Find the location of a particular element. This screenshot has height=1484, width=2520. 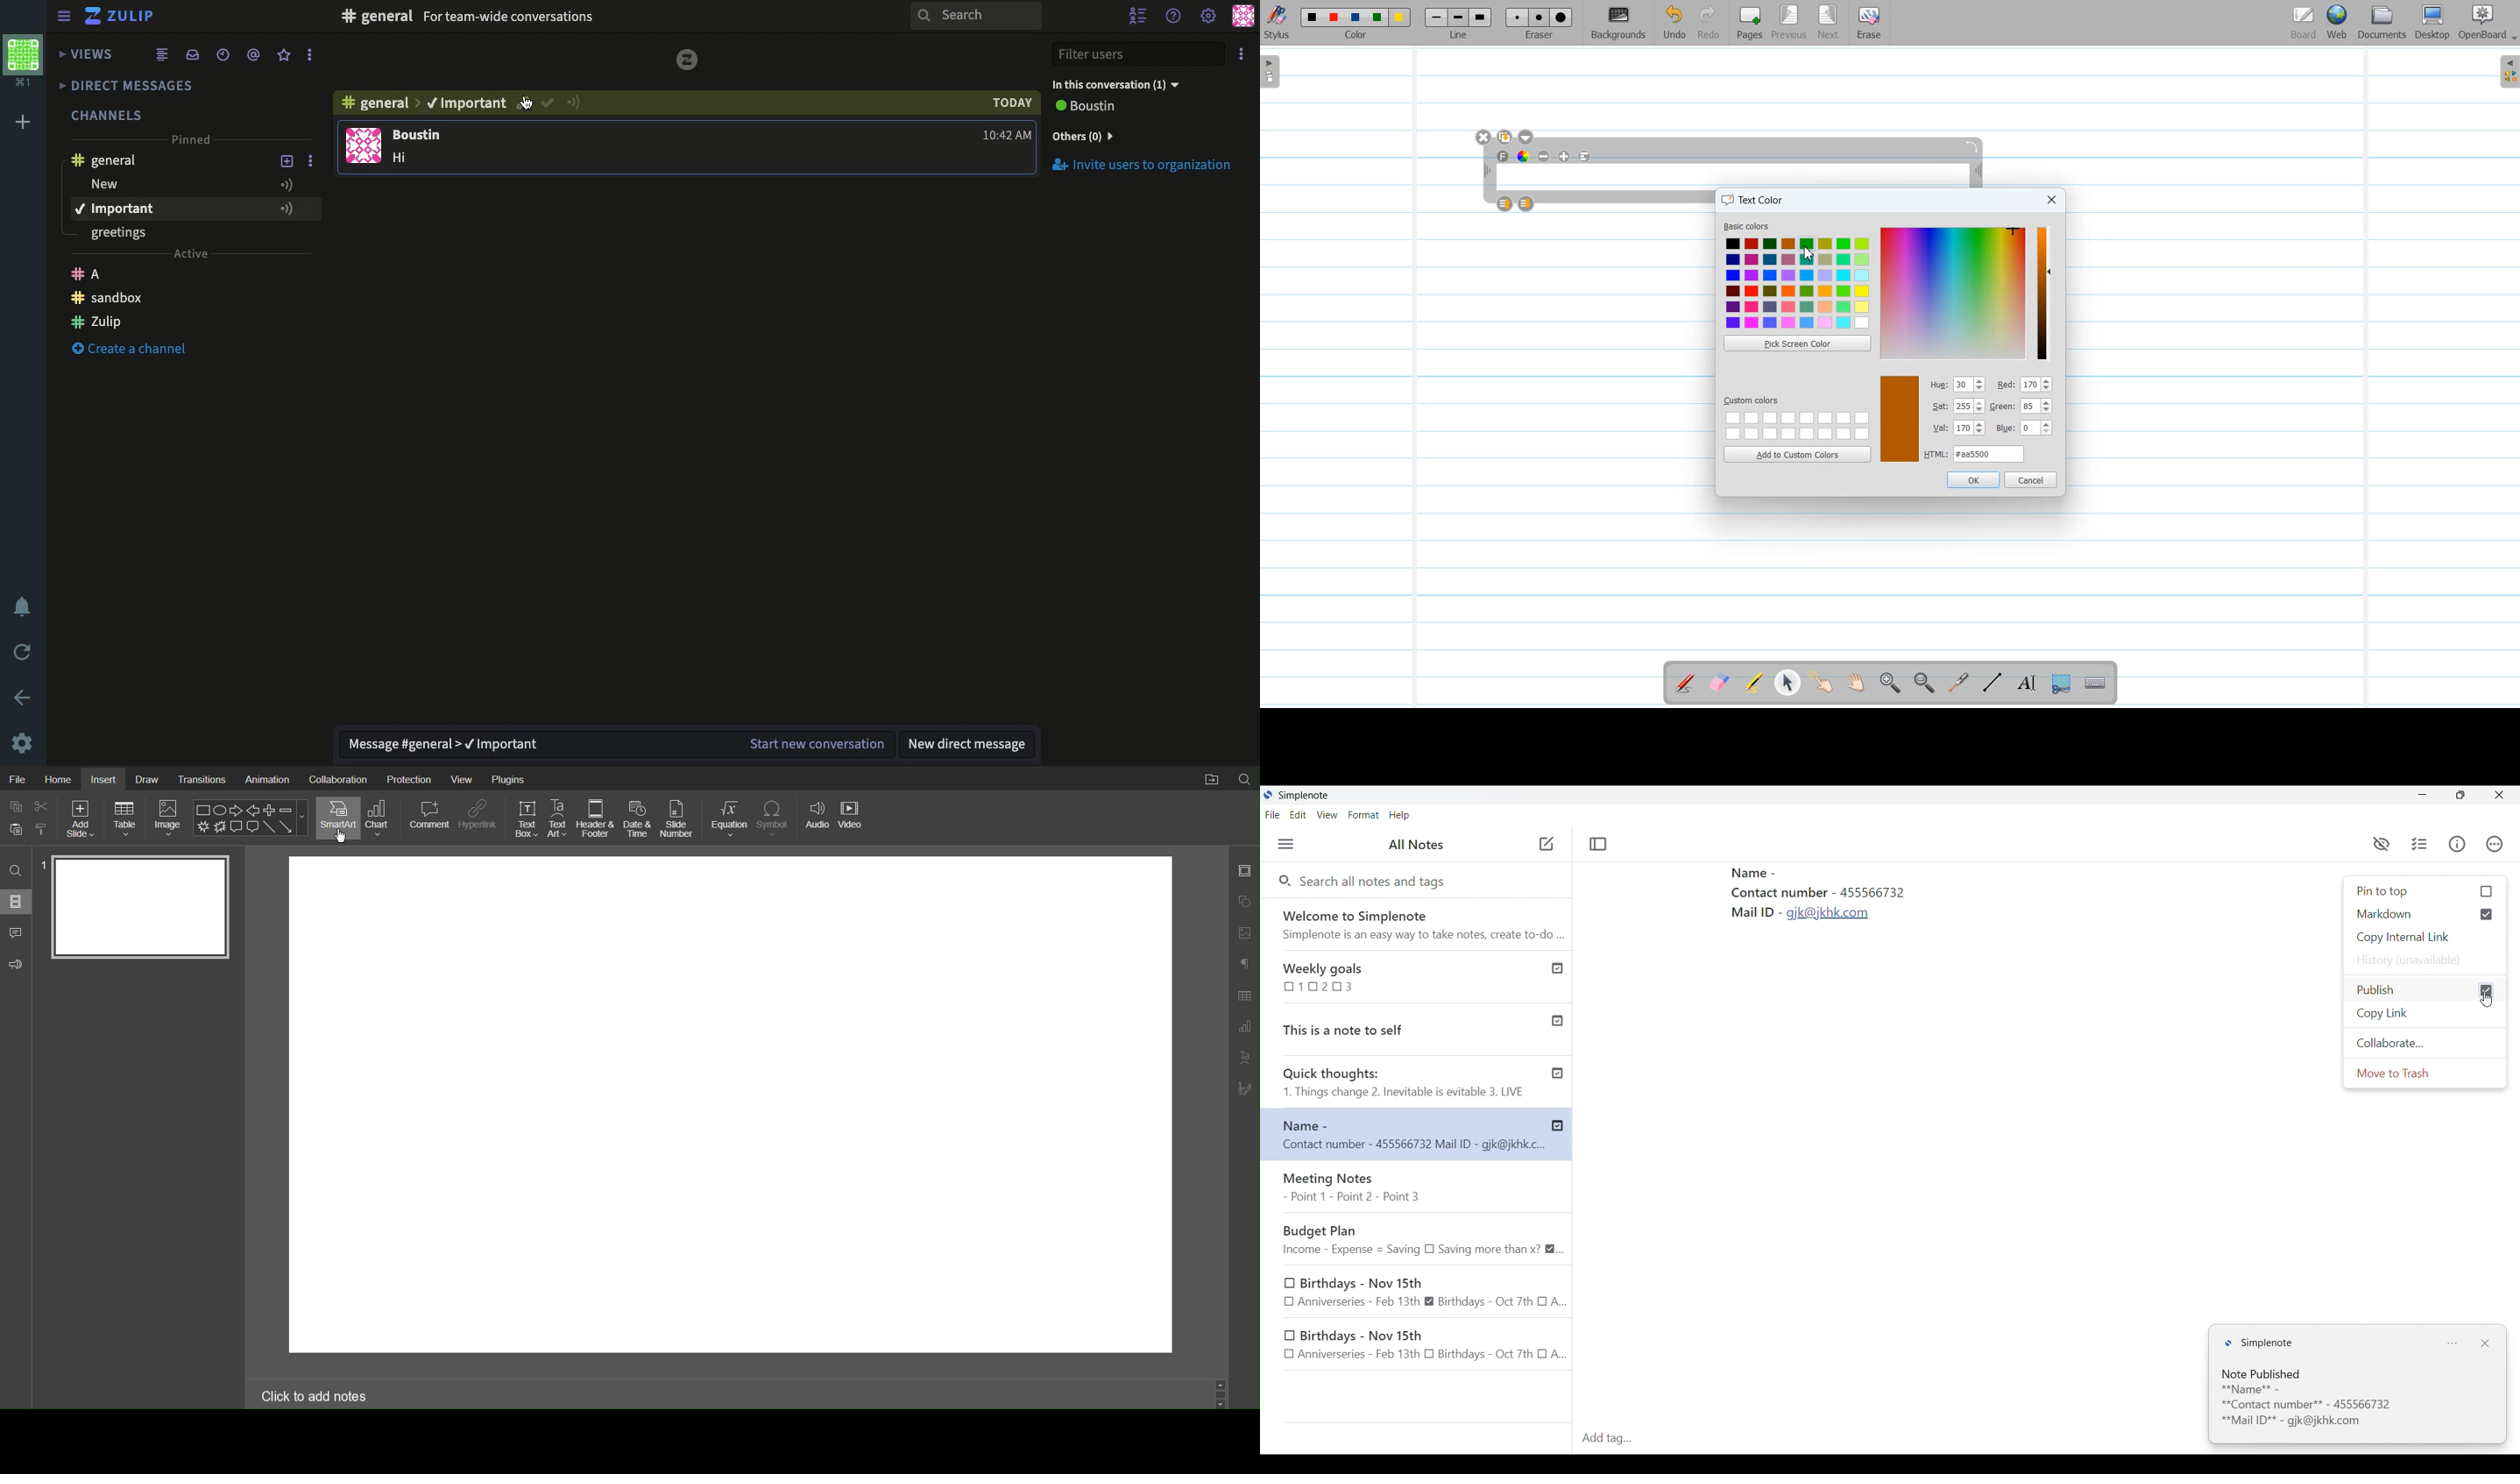

Add to custom colors is located at coordinates (1797, 454).